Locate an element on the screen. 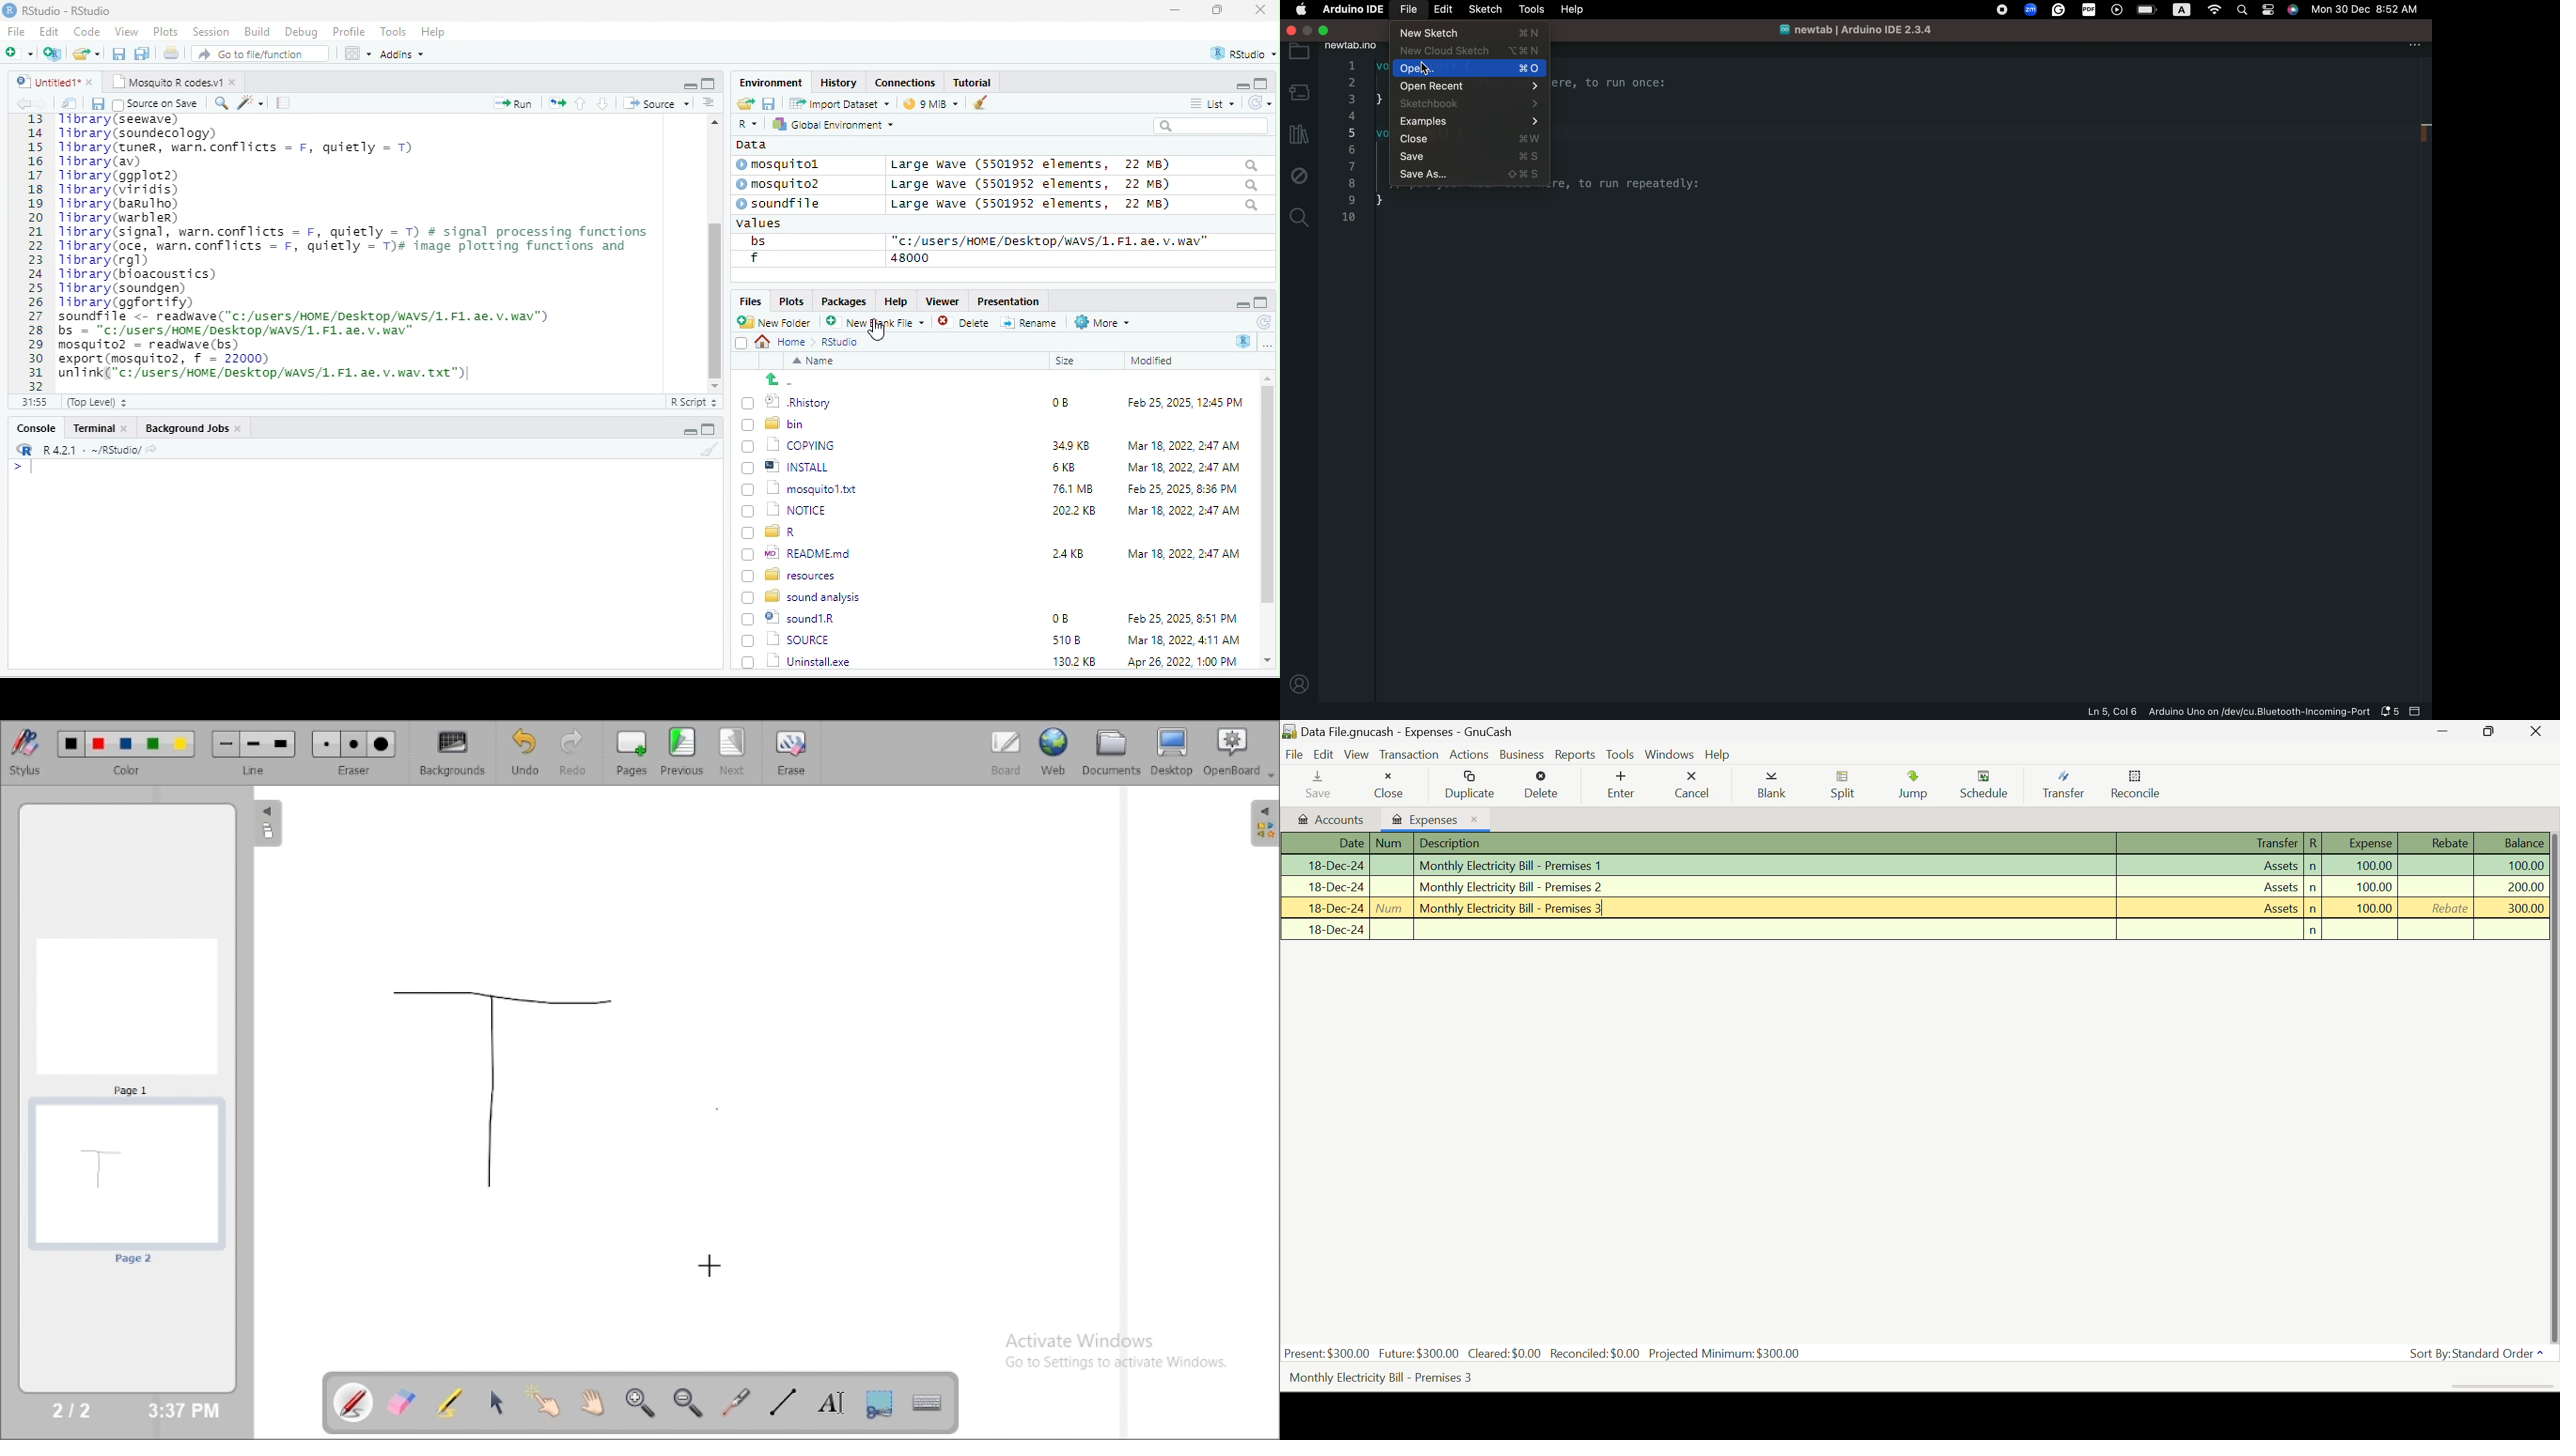 The width and height of the screenshot is (2576, 1456). go back is located at coordinates (787, 380).